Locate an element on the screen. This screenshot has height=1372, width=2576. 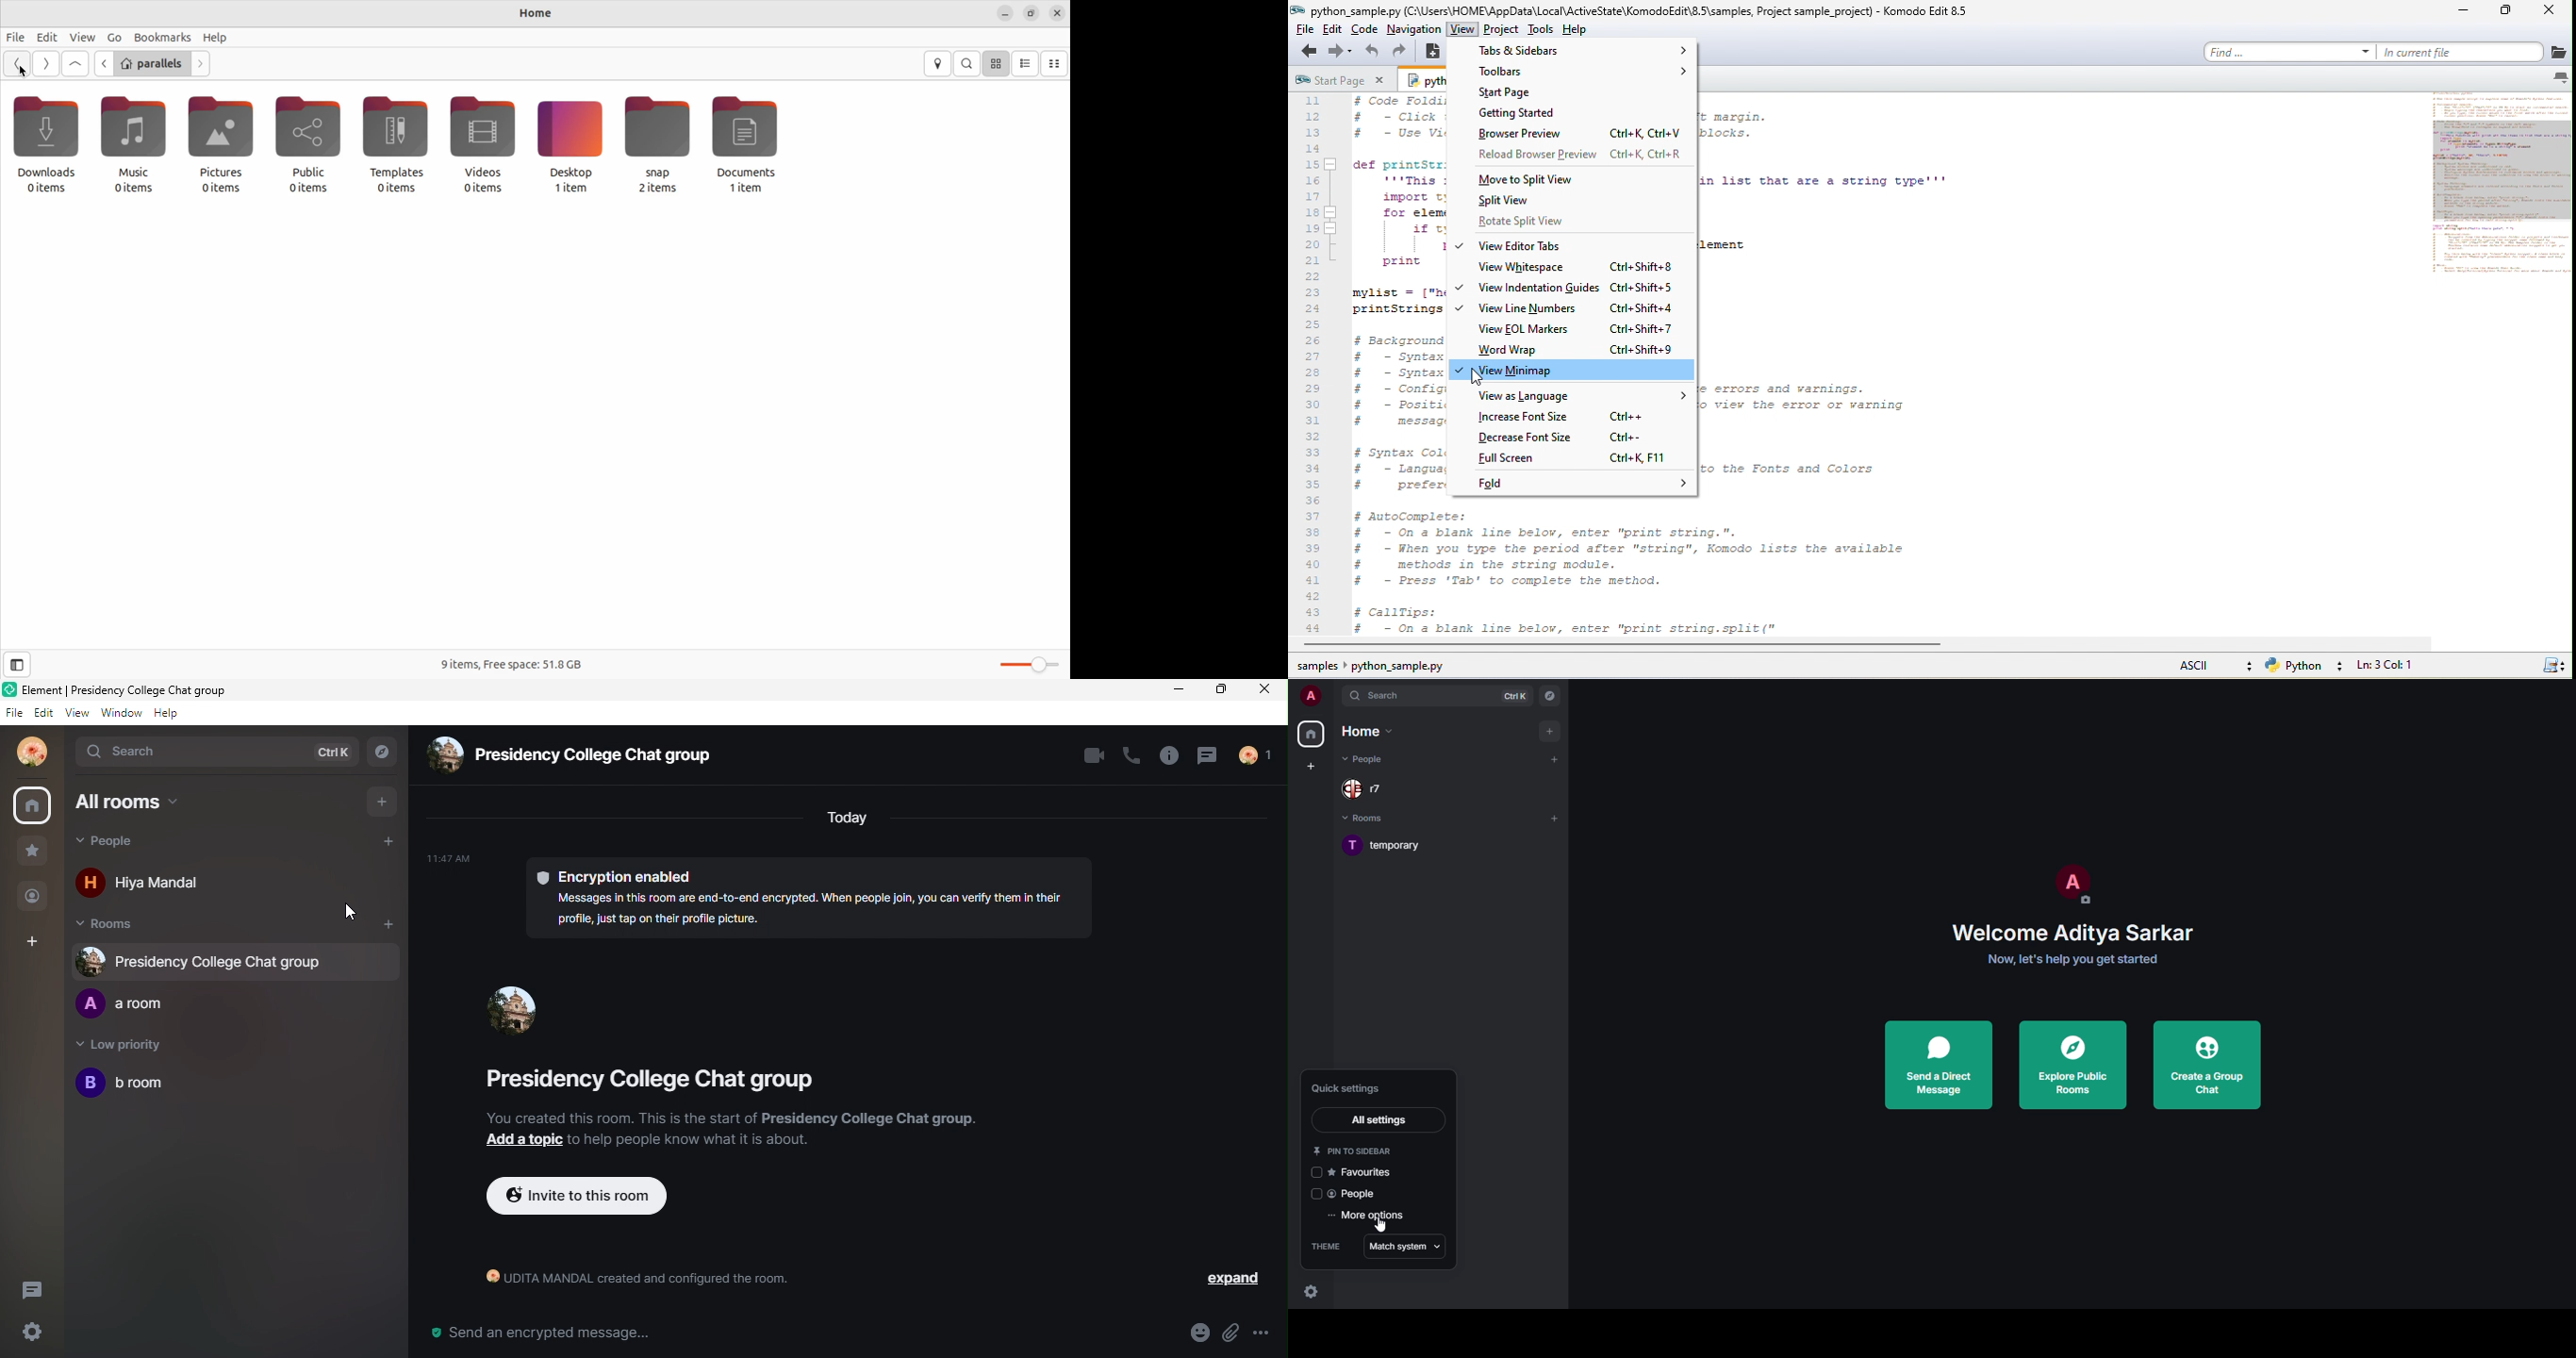
expand is located at coordinates (1221, 1279).